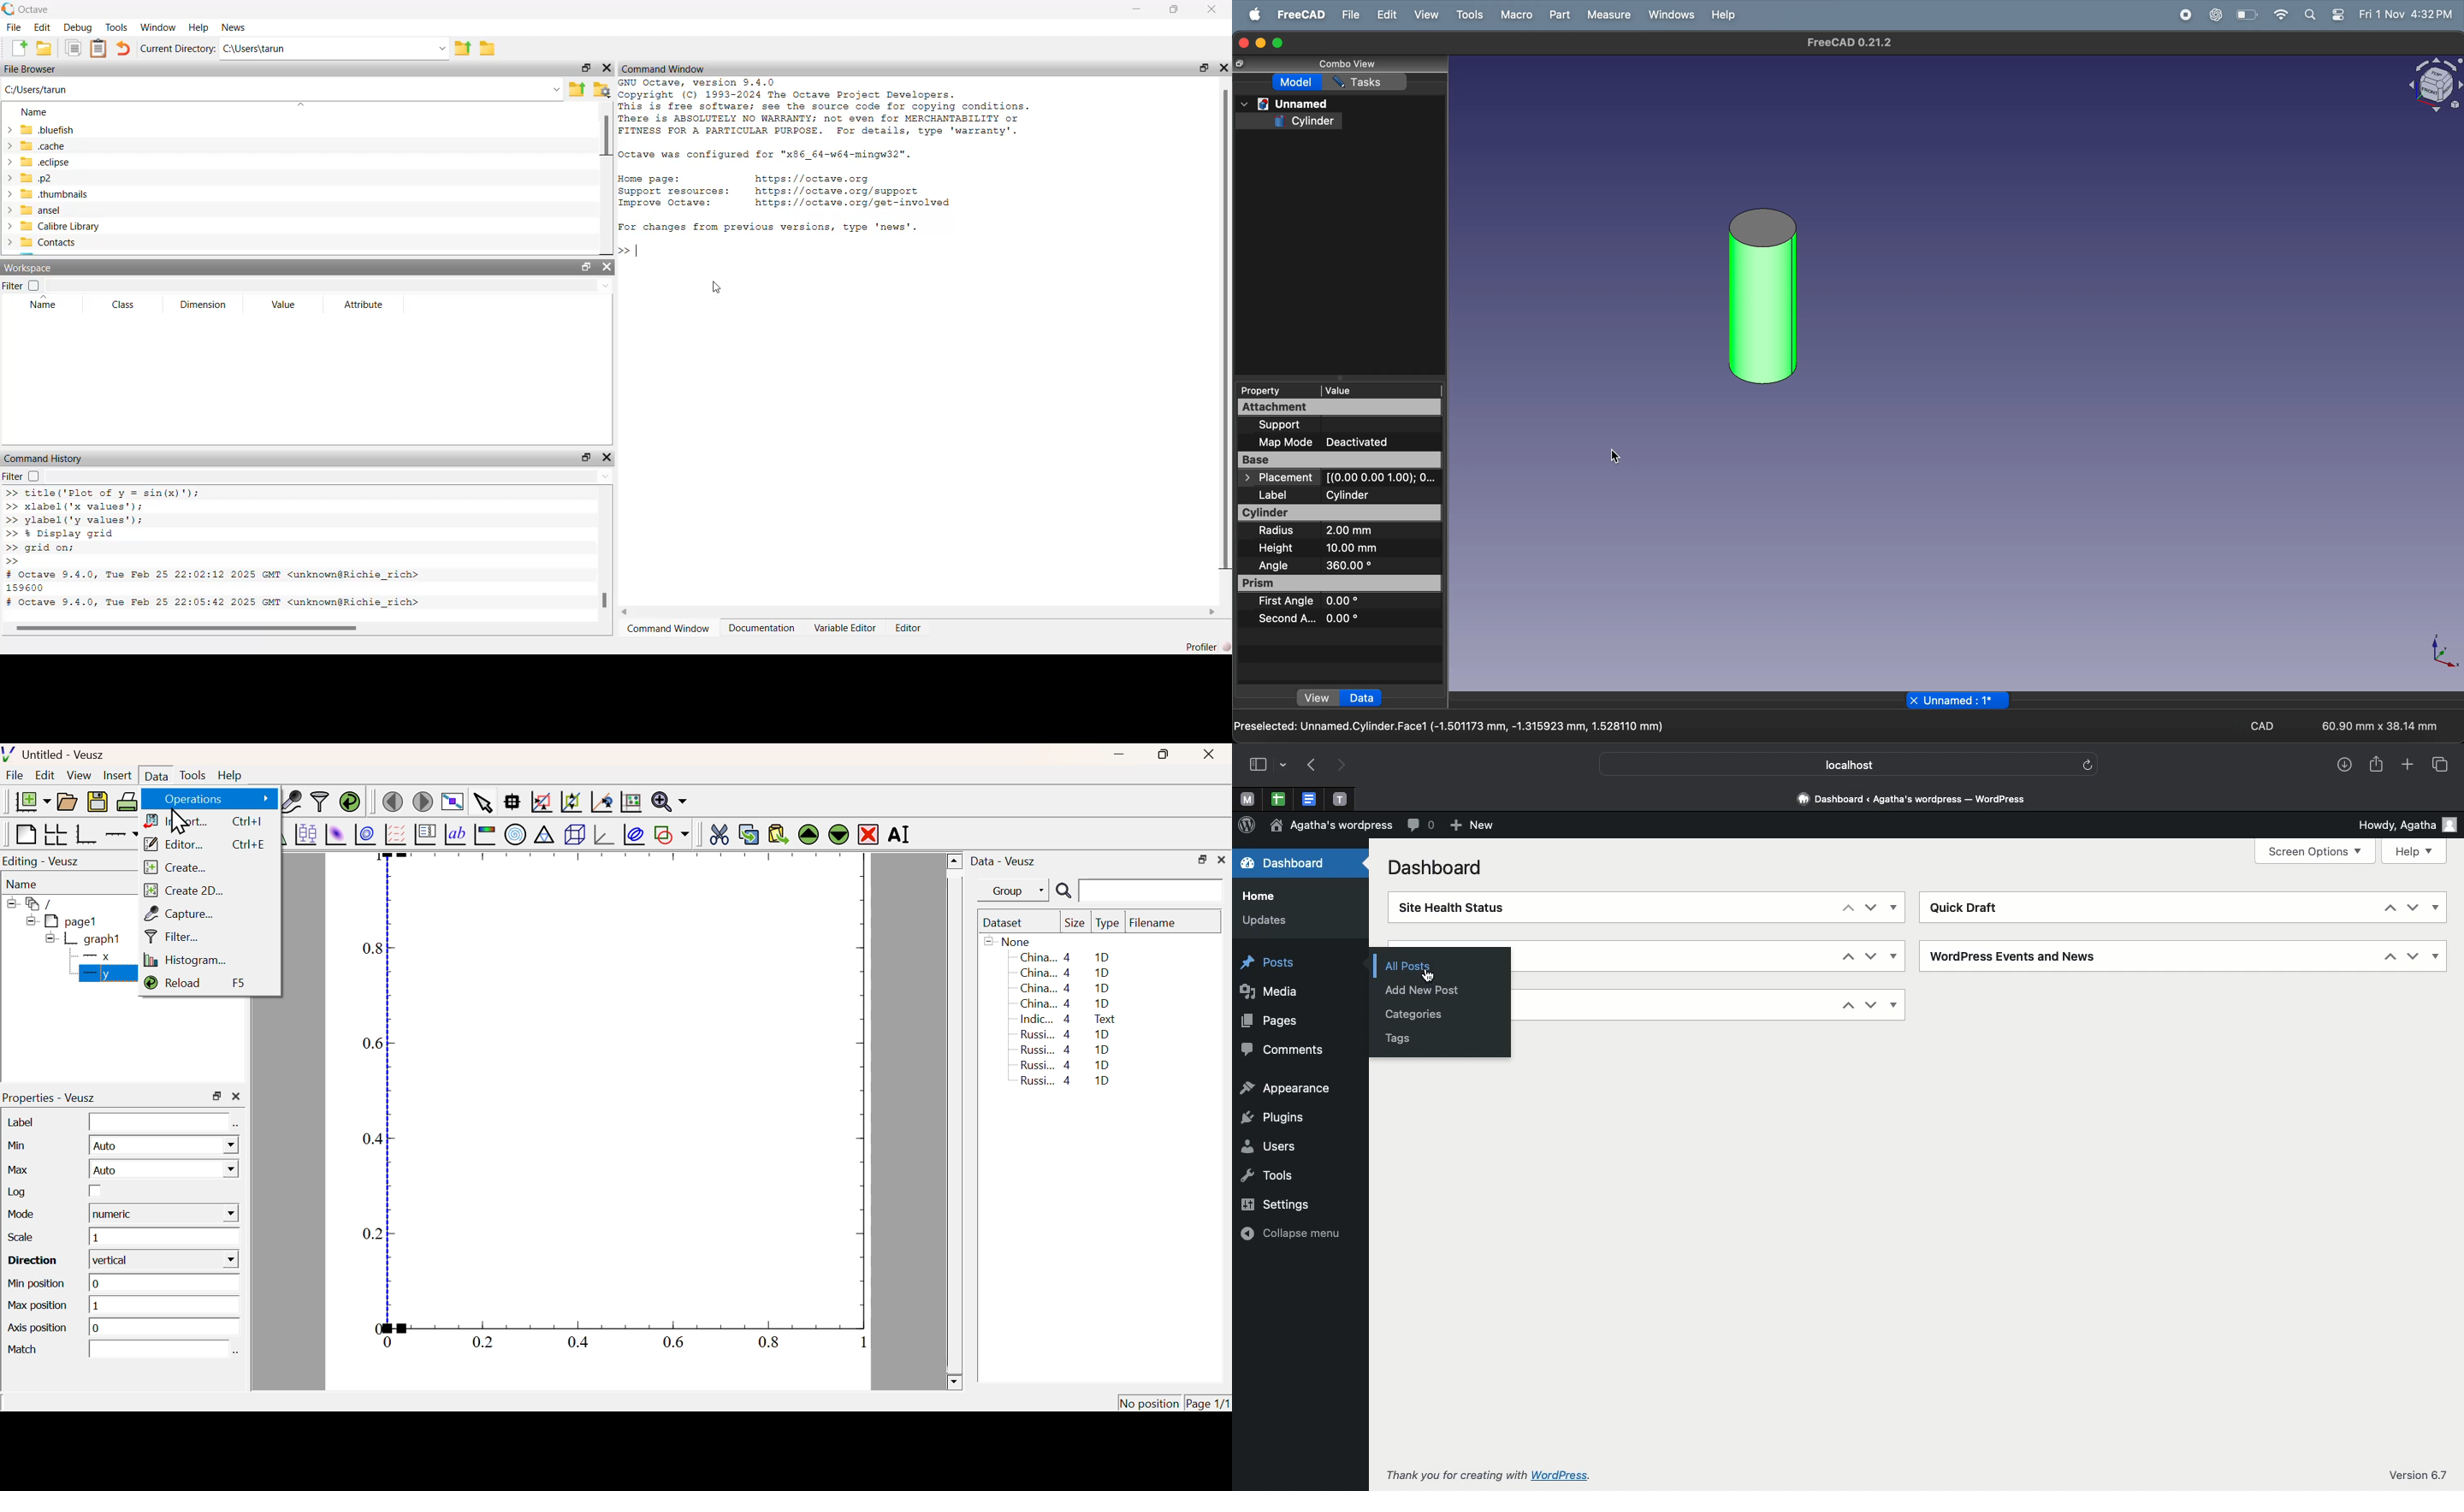  Describe the element at coordinates (236, 1098) in the screenshot. I see `Close` at that location.